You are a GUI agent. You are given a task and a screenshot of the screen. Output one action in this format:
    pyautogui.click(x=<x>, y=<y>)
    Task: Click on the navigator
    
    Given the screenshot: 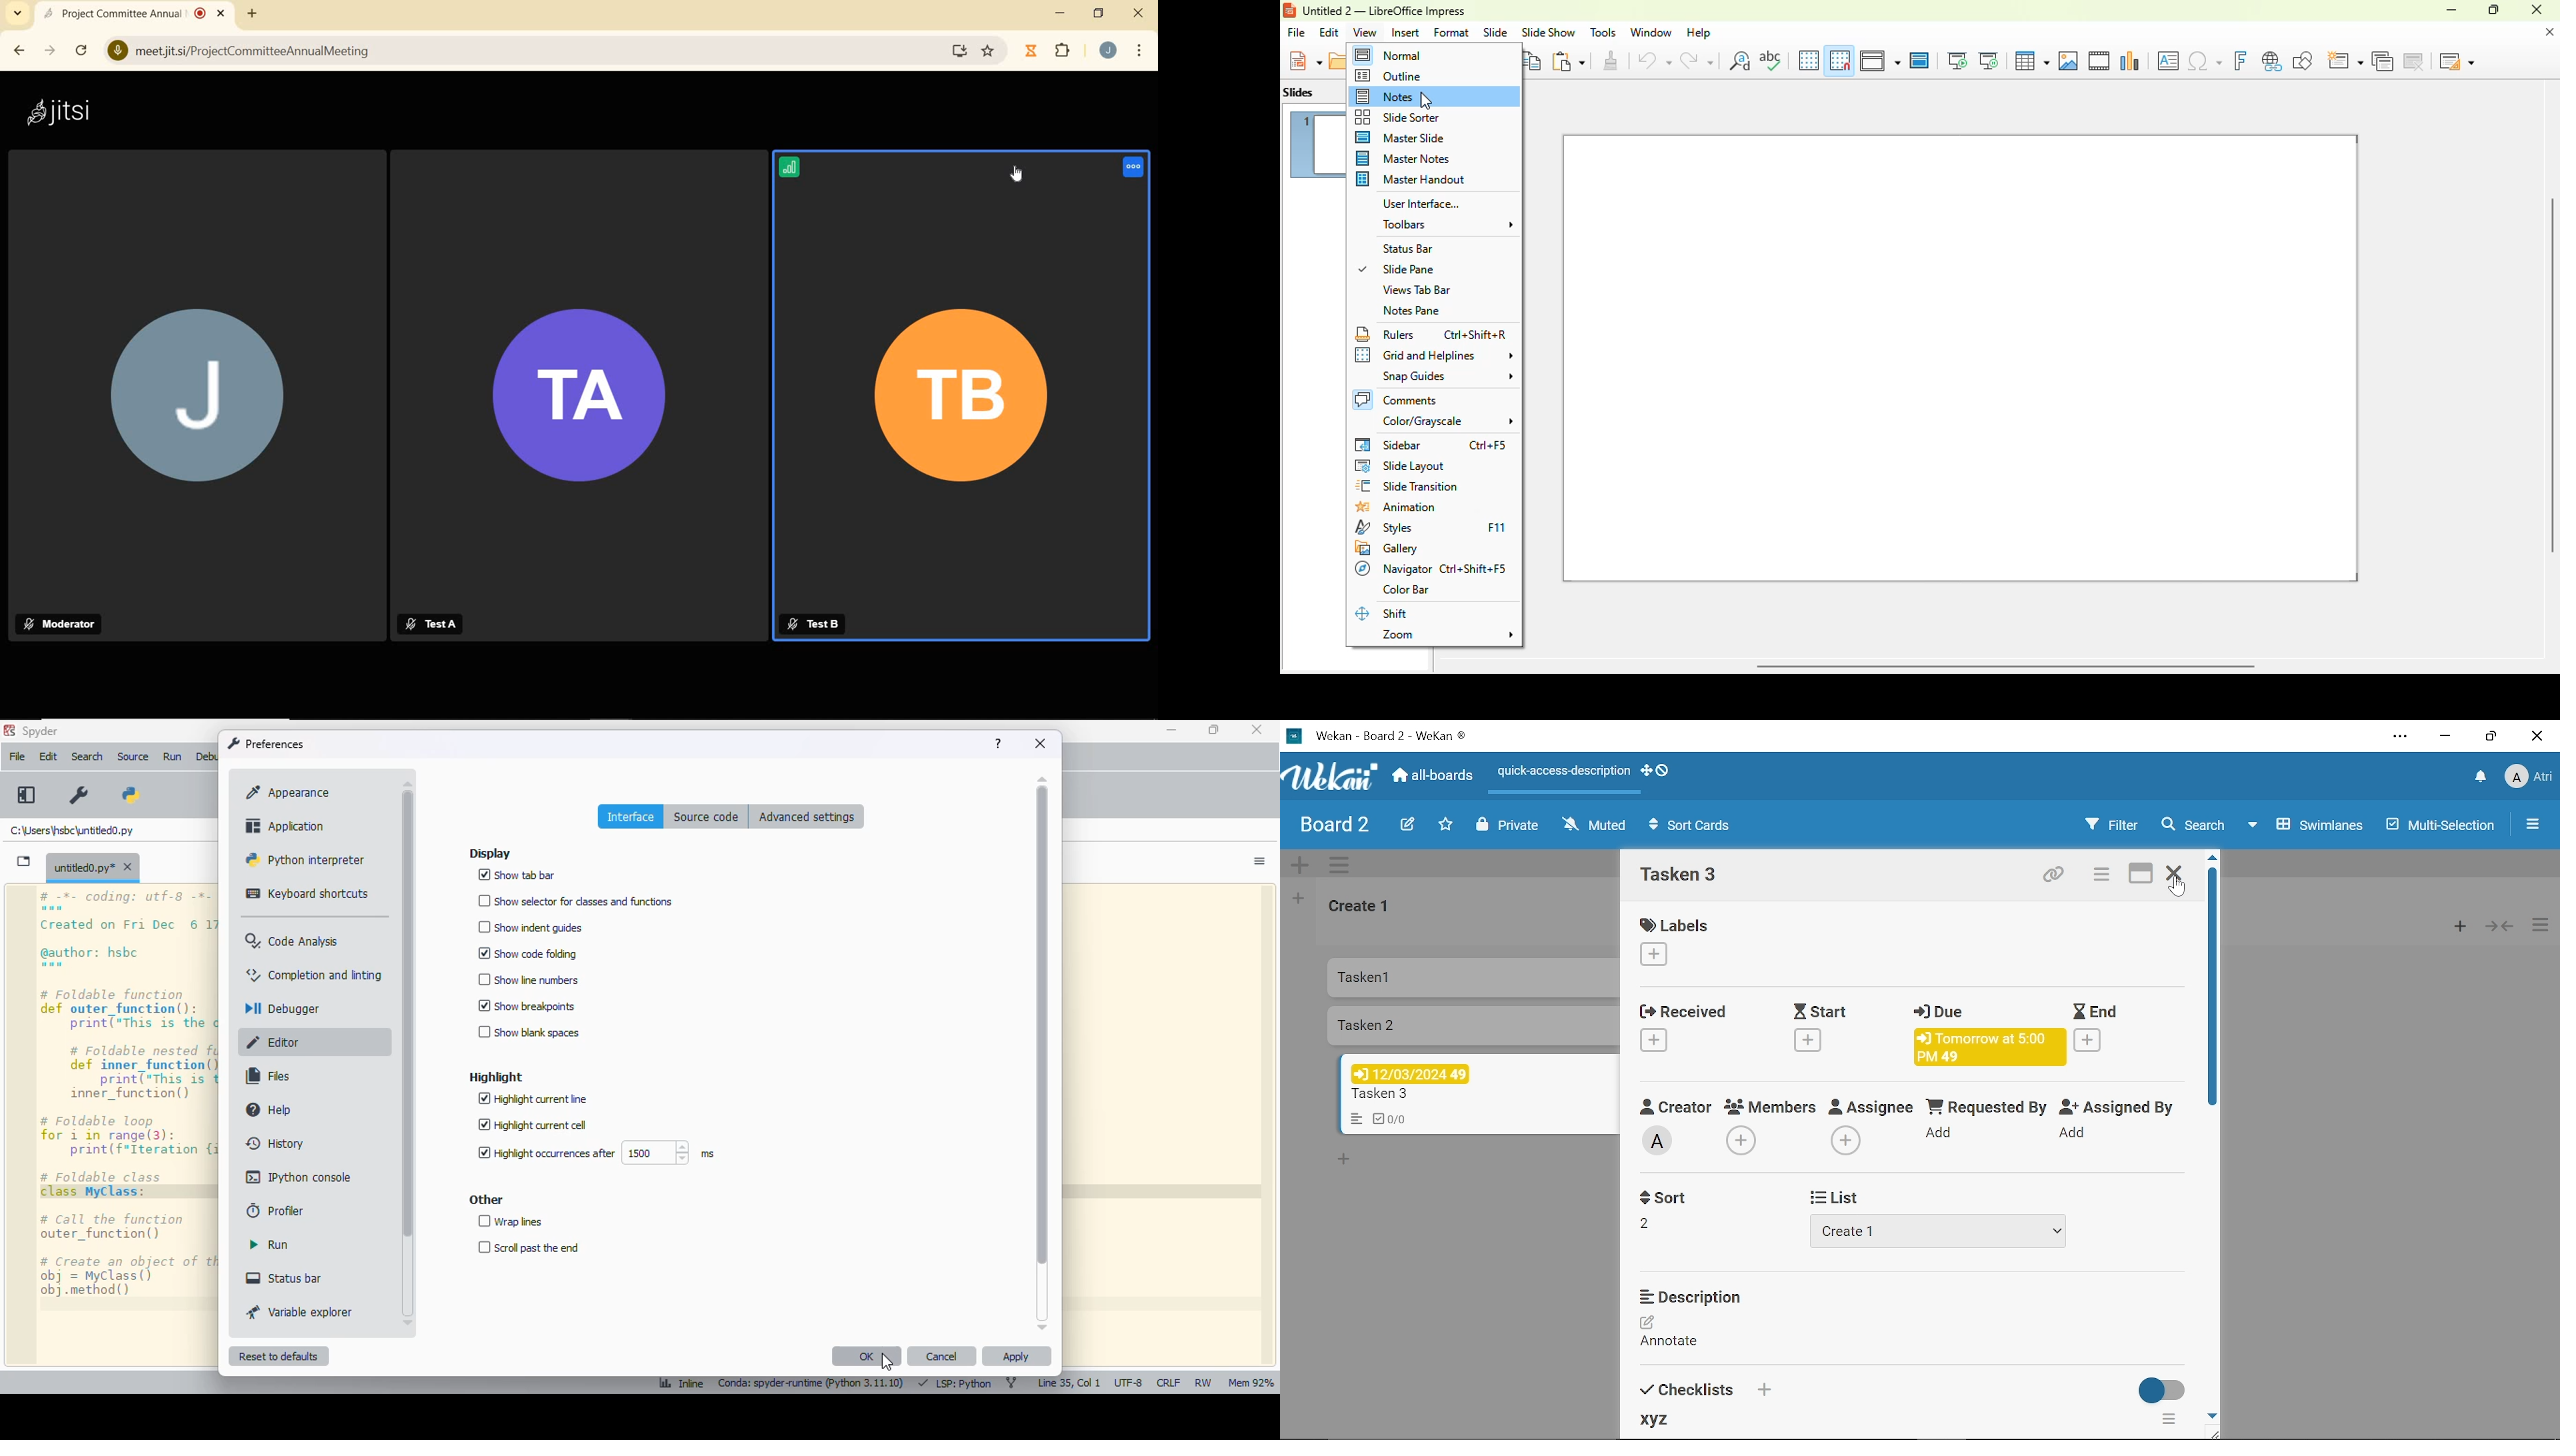 What is the action you would take?
    pyautogui.click(x=1431, y=569)
    